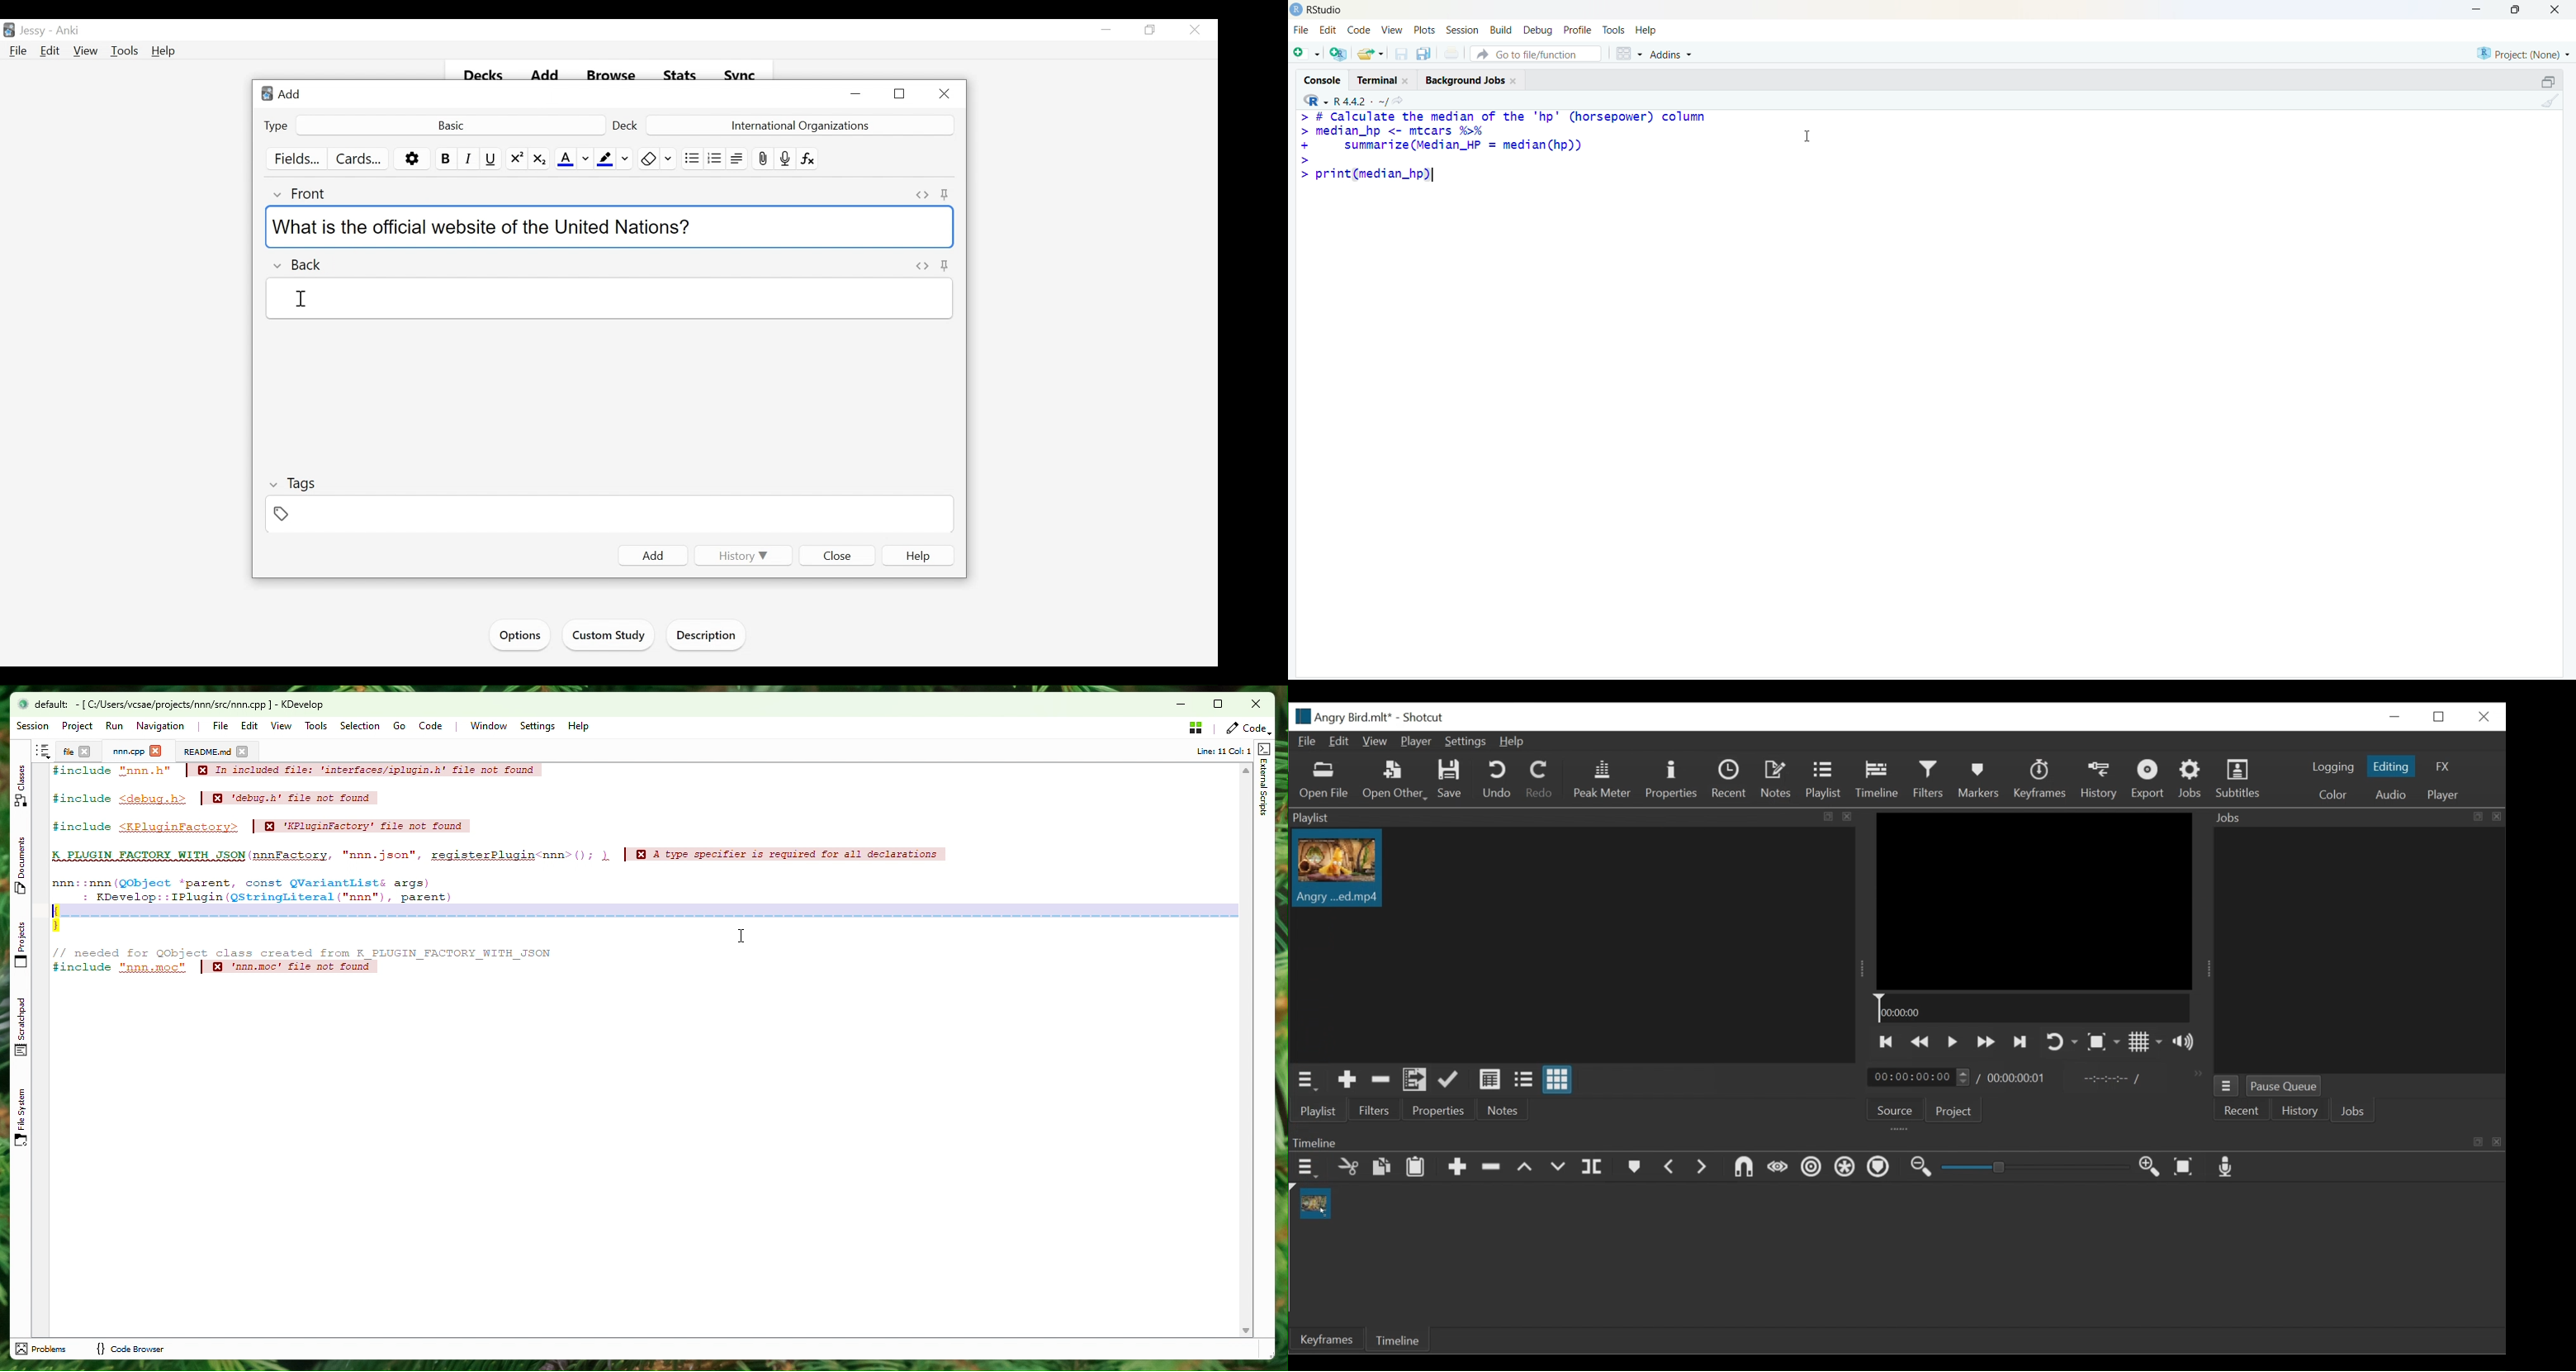 Image resolution: width=2576 pixels, height=1372 pixels. I want to click on Timeline, so click(2033, 1007).